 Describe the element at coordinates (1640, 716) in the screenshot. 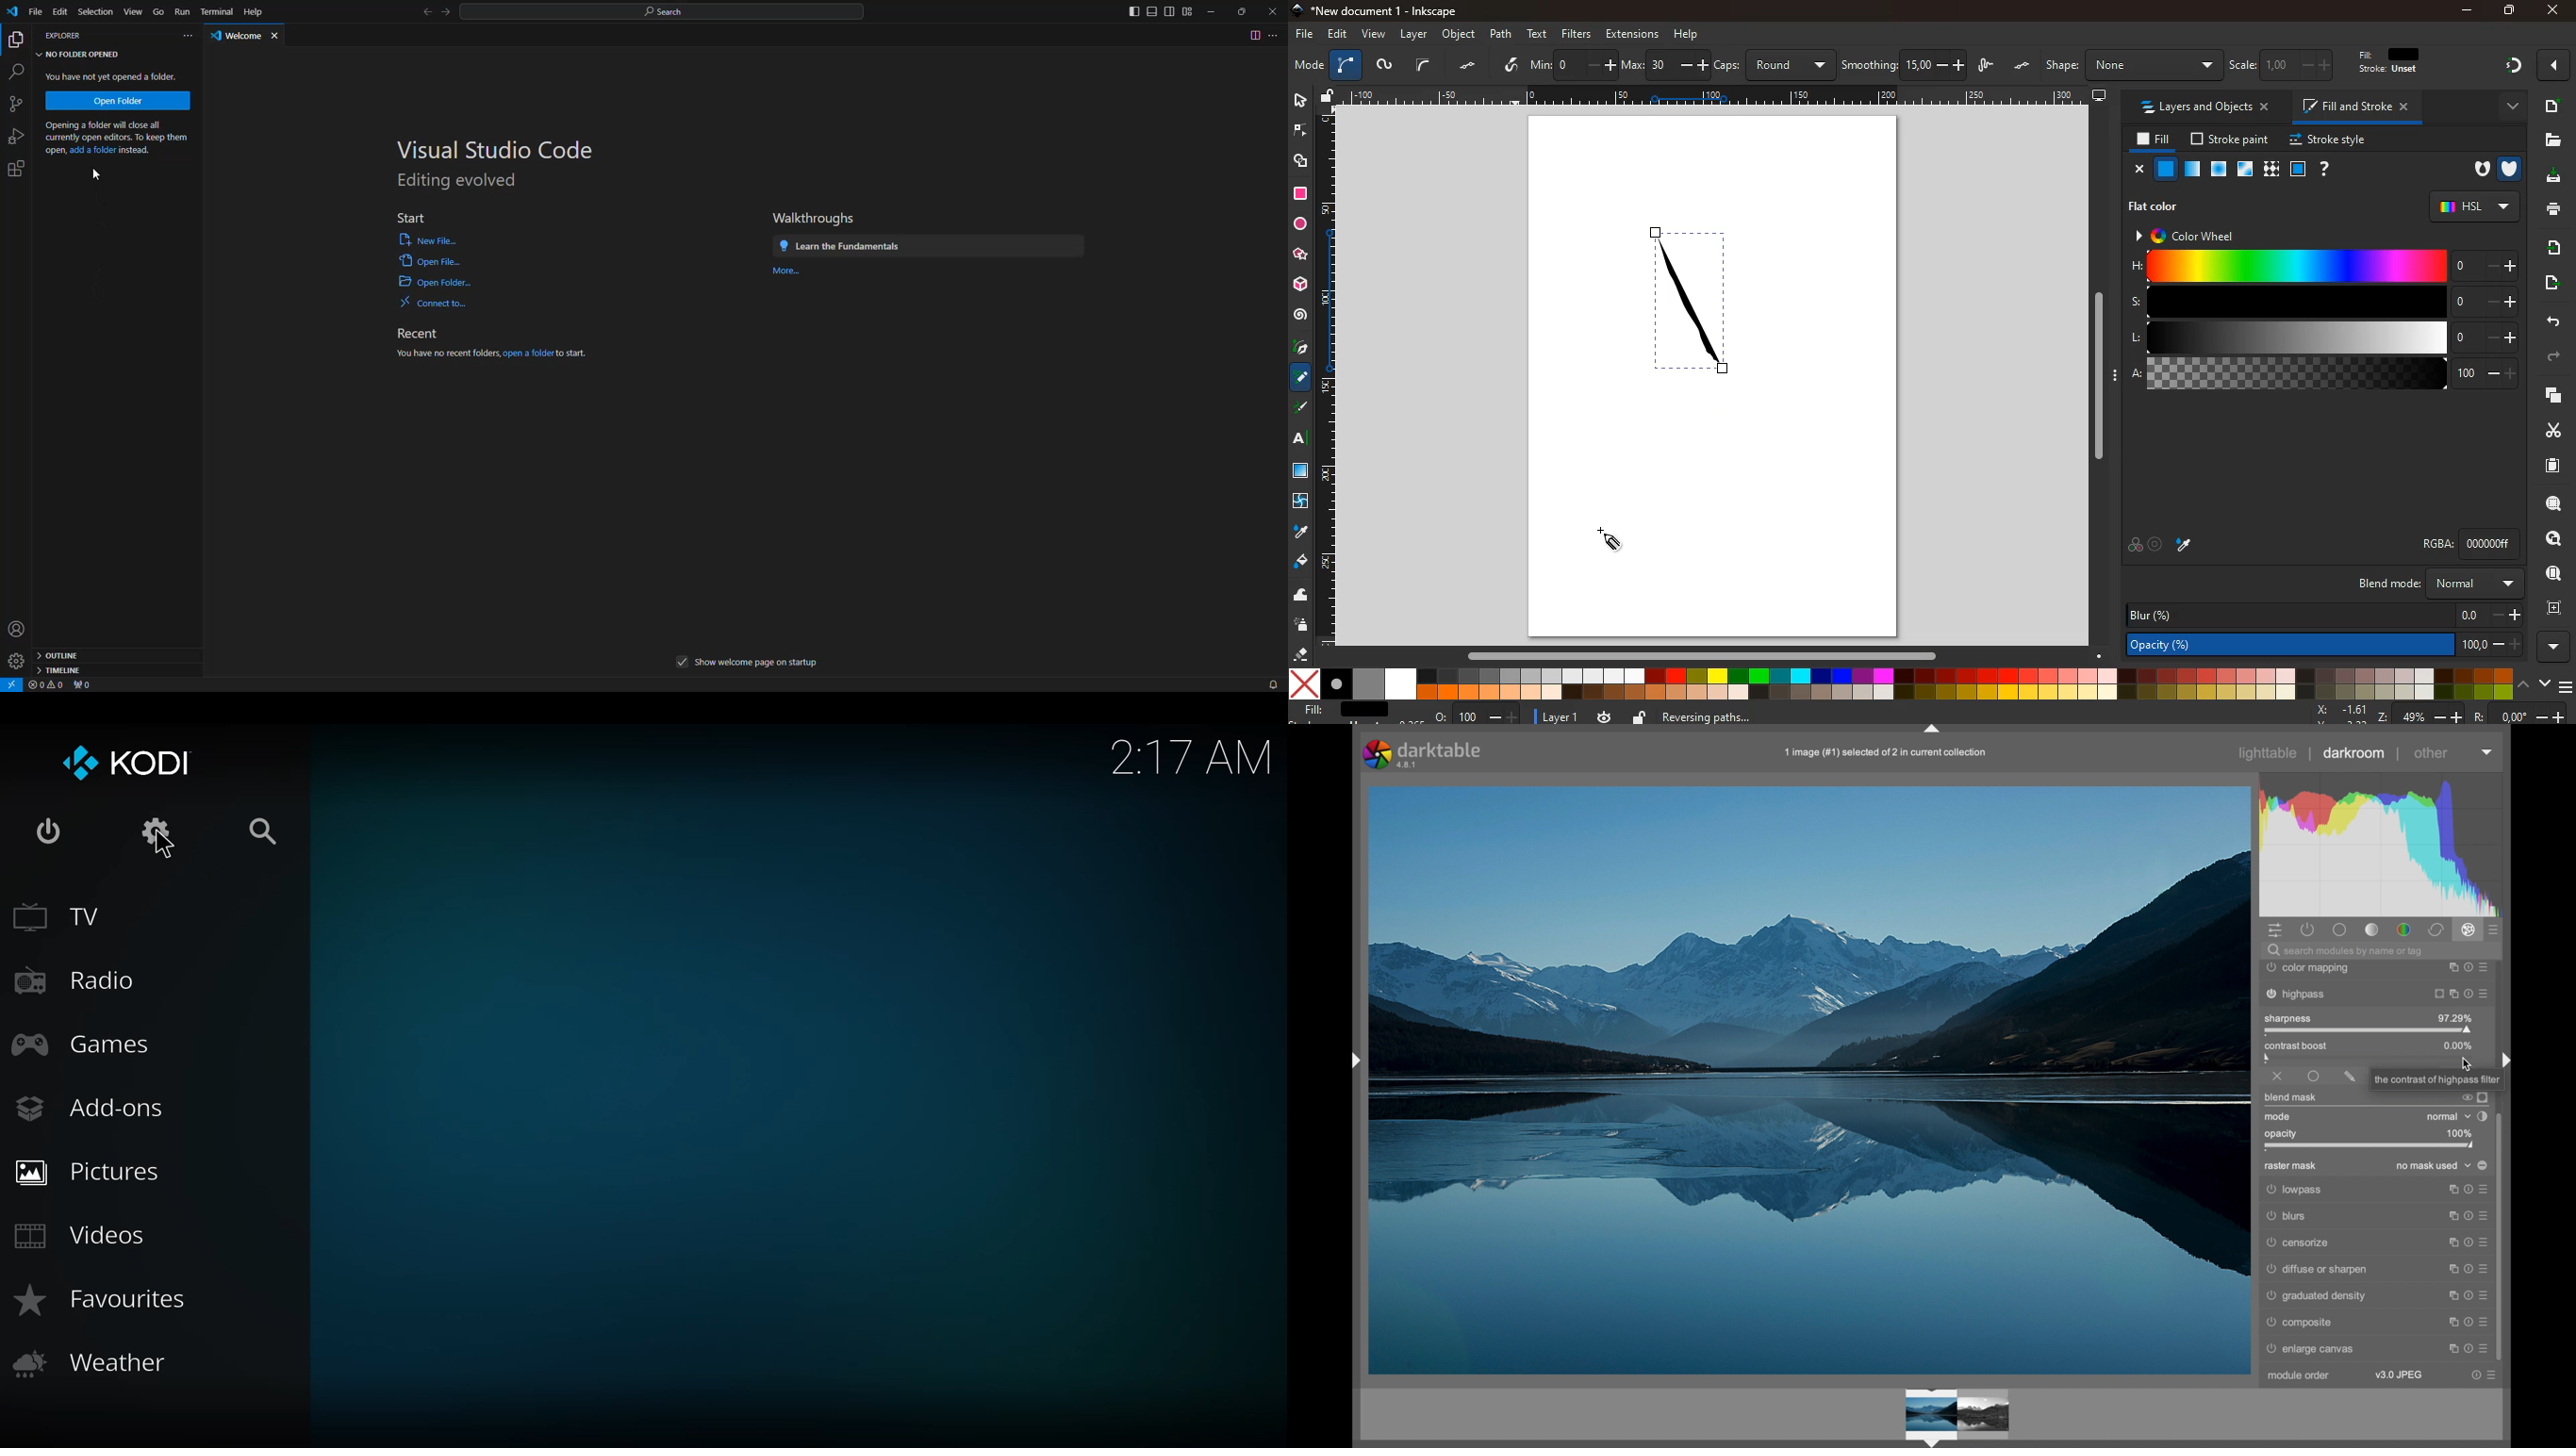

I see `unlock` at that location.